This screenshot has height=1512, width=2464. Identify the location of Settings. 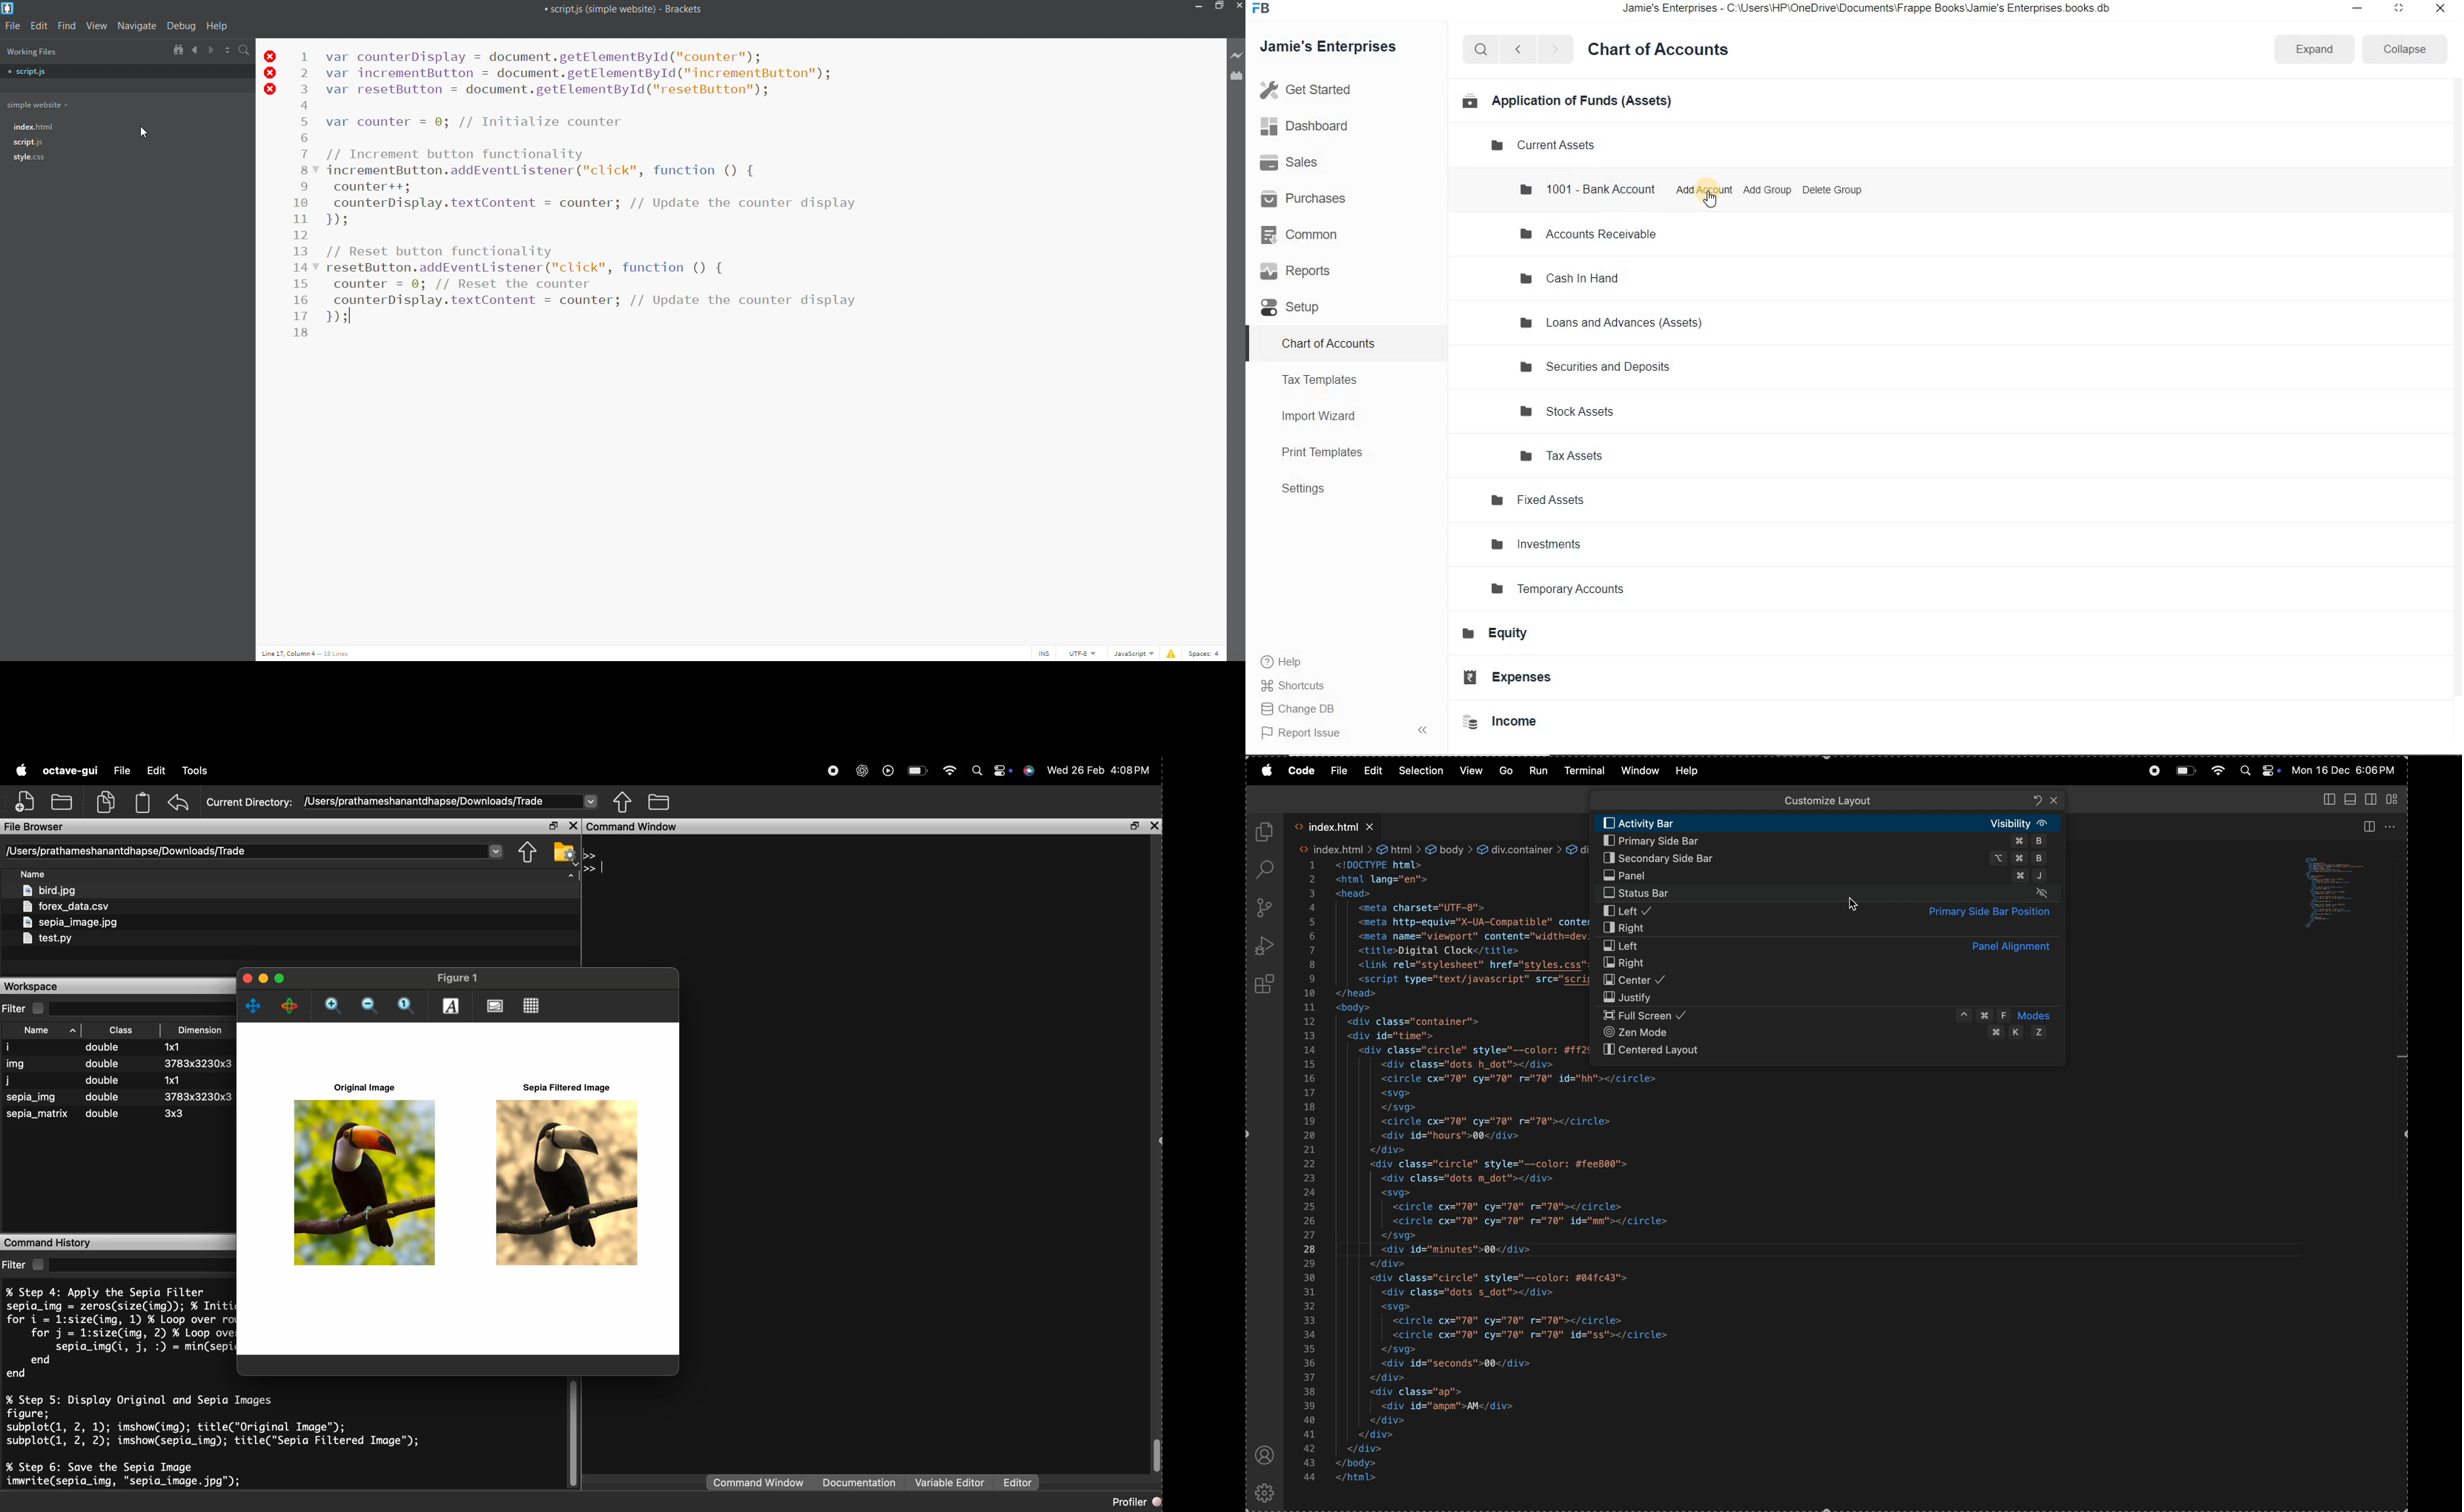
(1310, 490).